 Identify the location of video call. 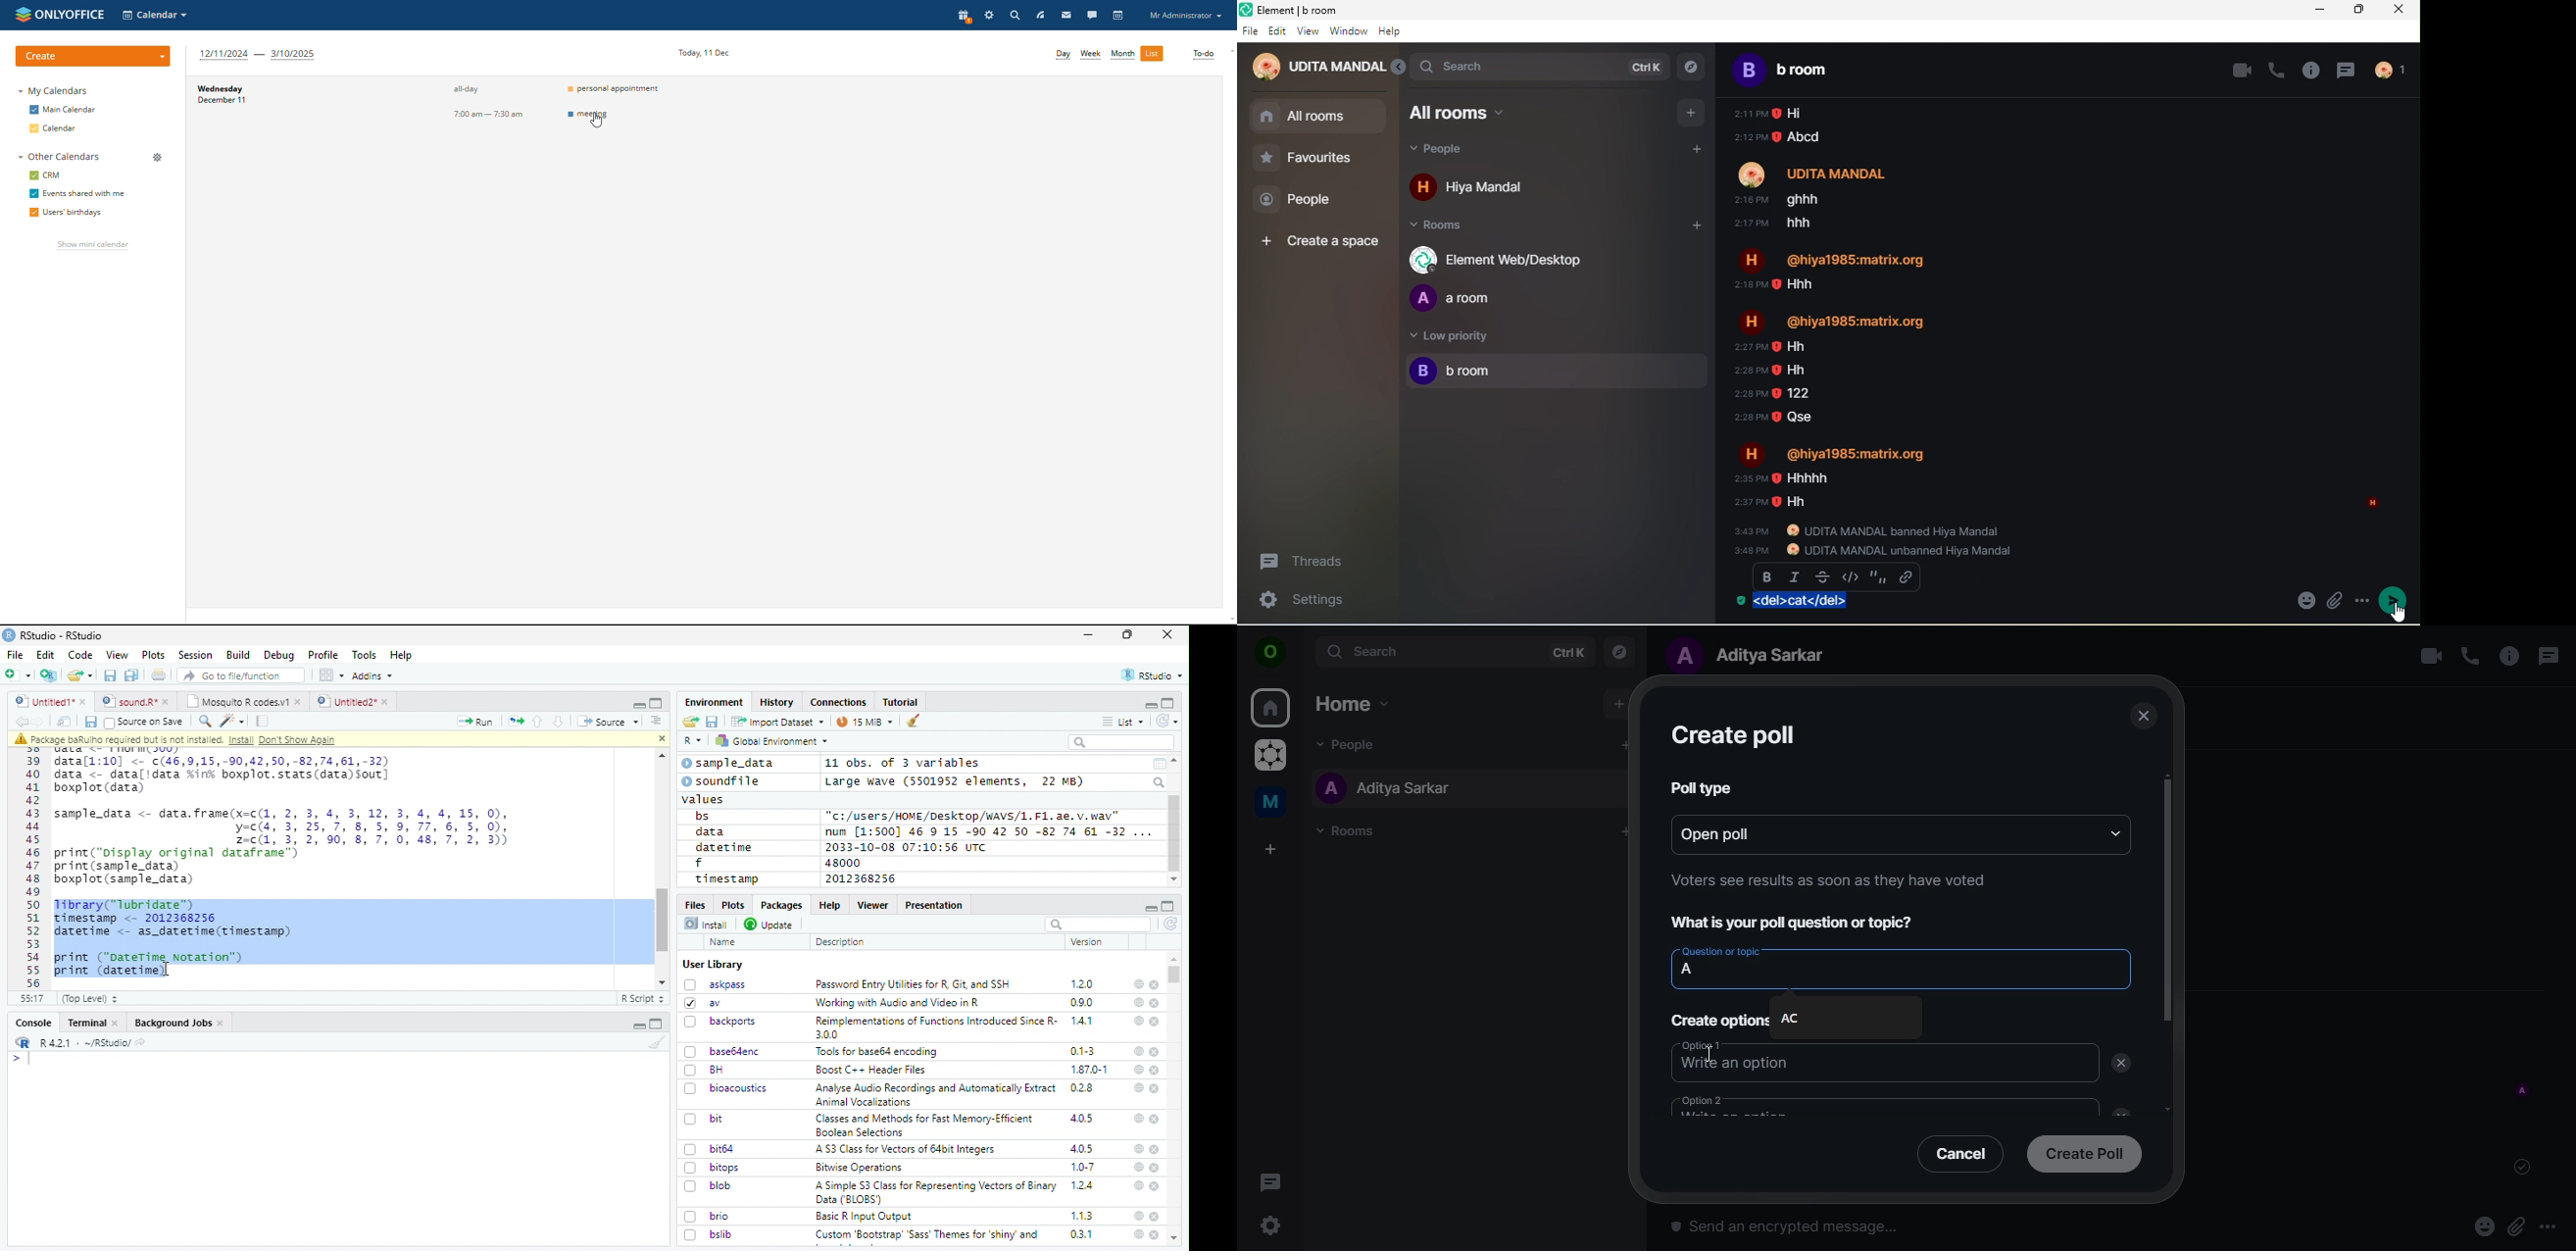
(2241, 69).